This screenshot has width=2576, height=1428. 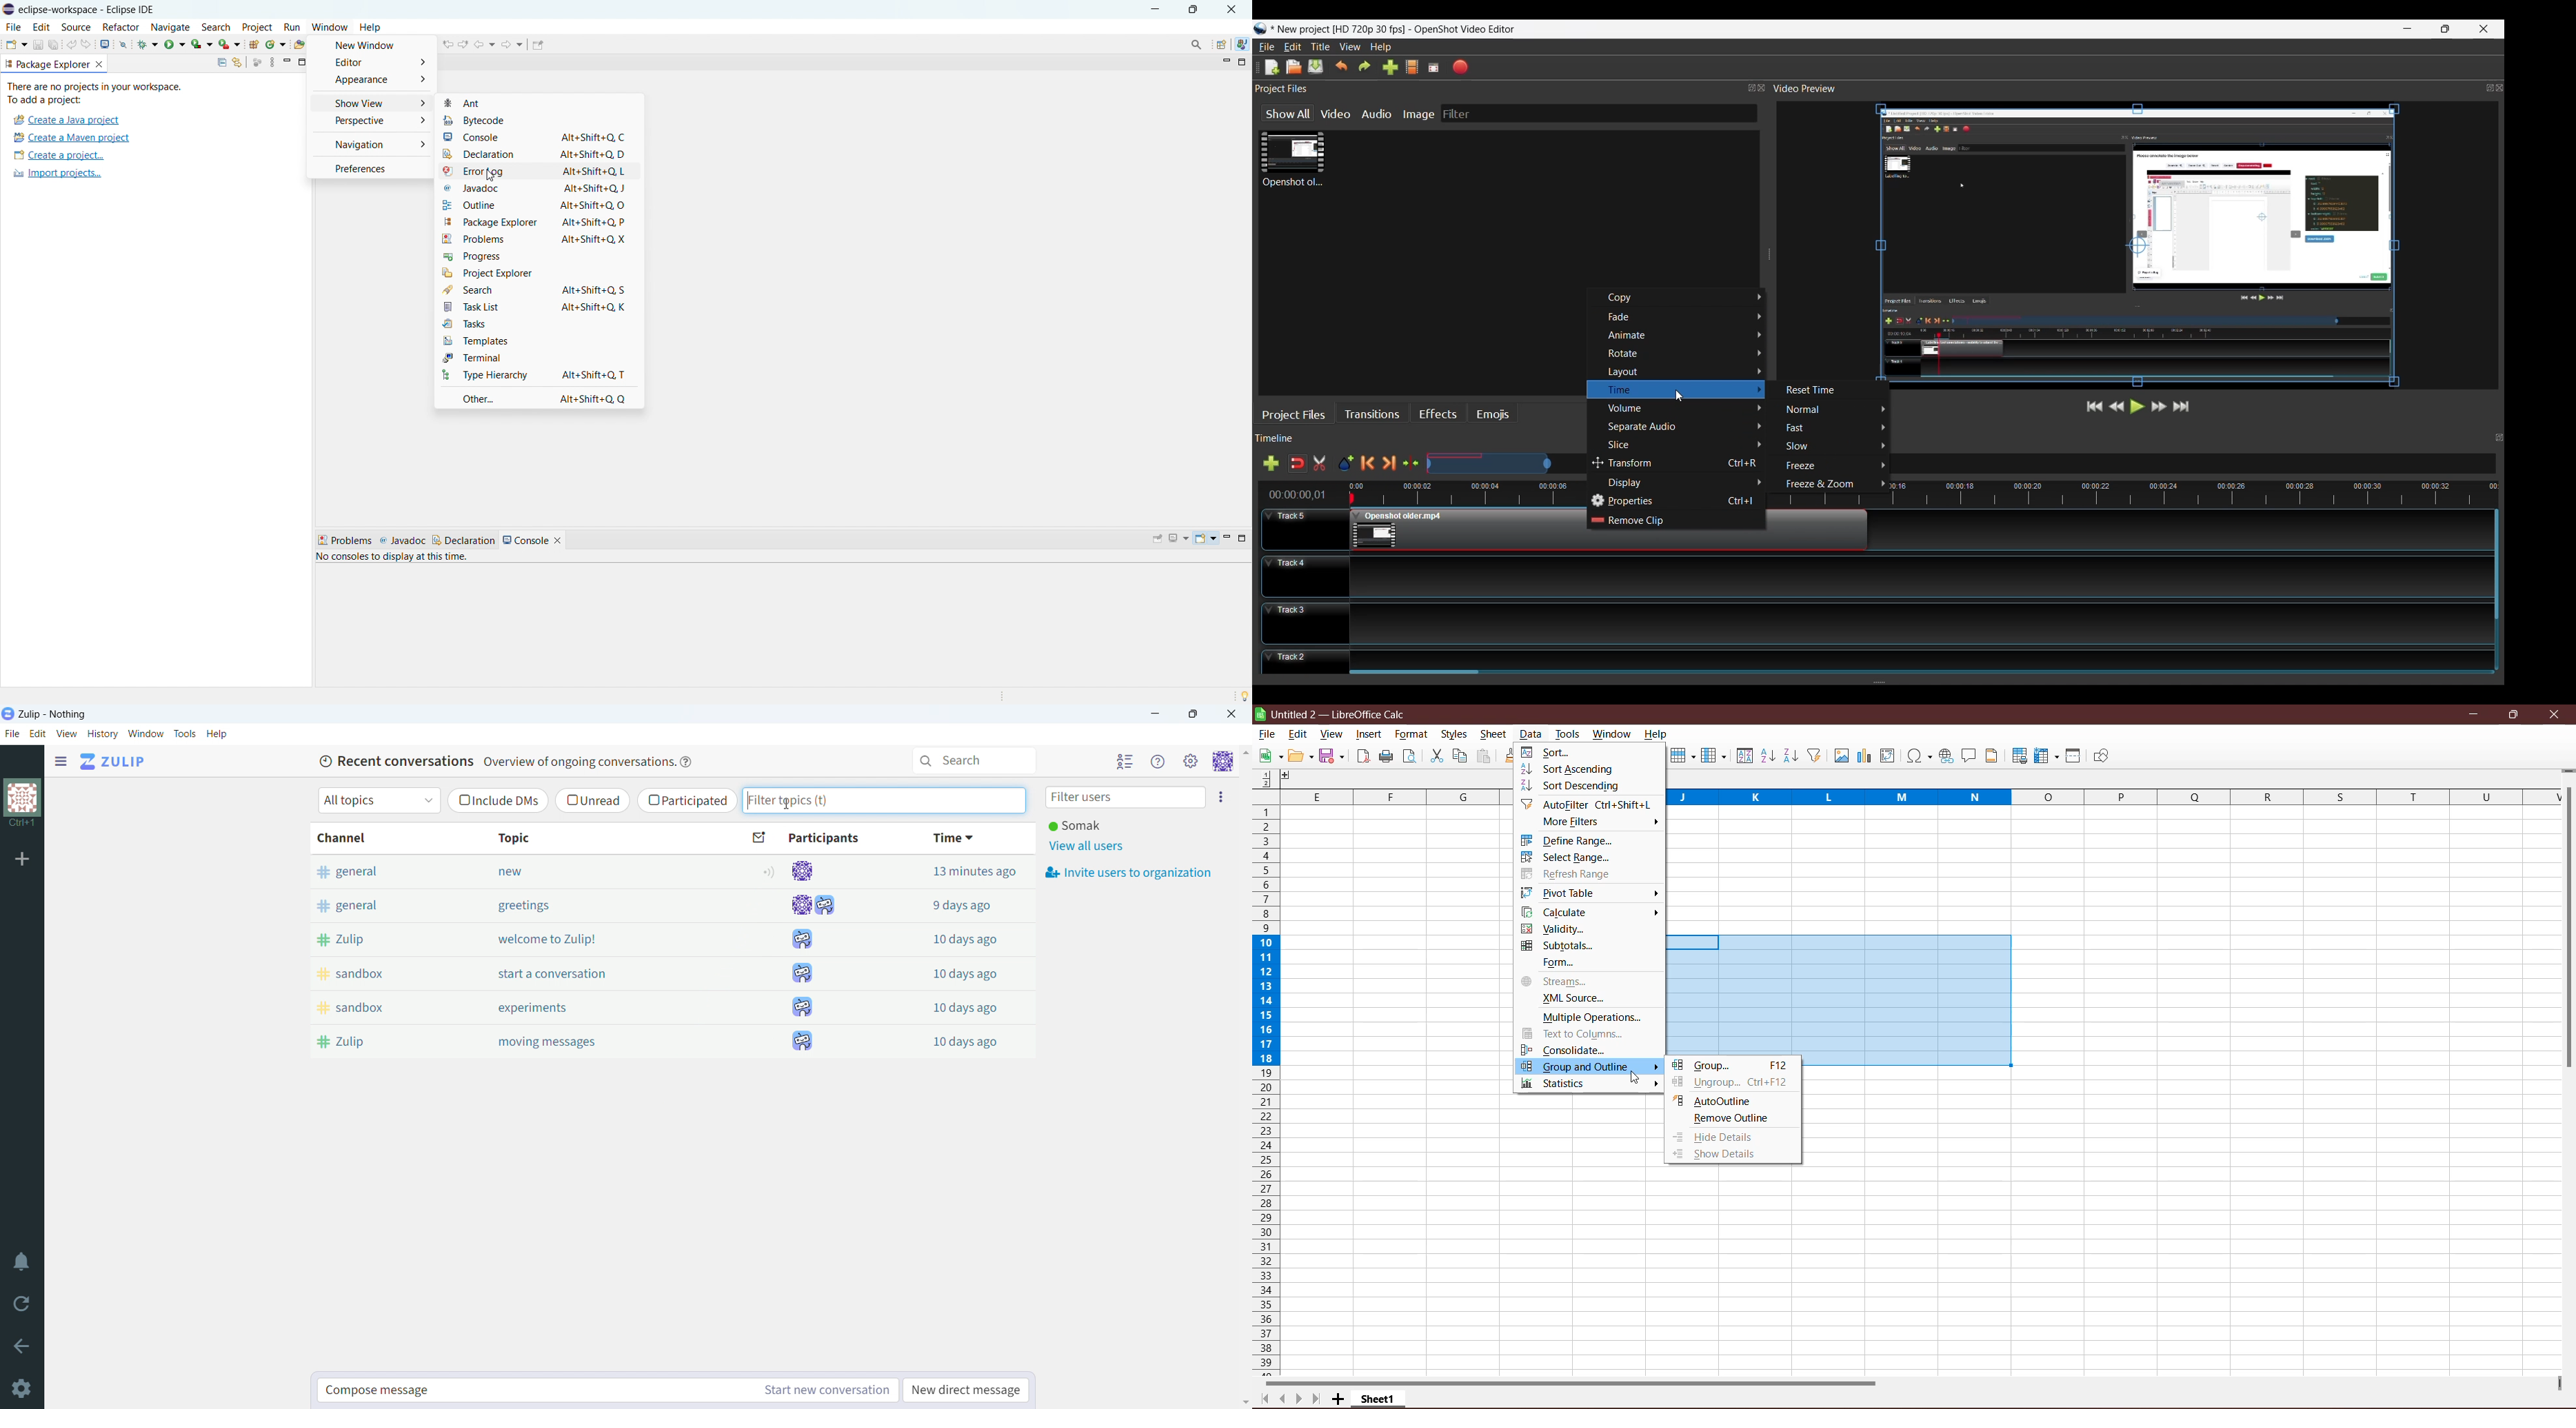 I want to click on save all, so click(x=54, y=44).